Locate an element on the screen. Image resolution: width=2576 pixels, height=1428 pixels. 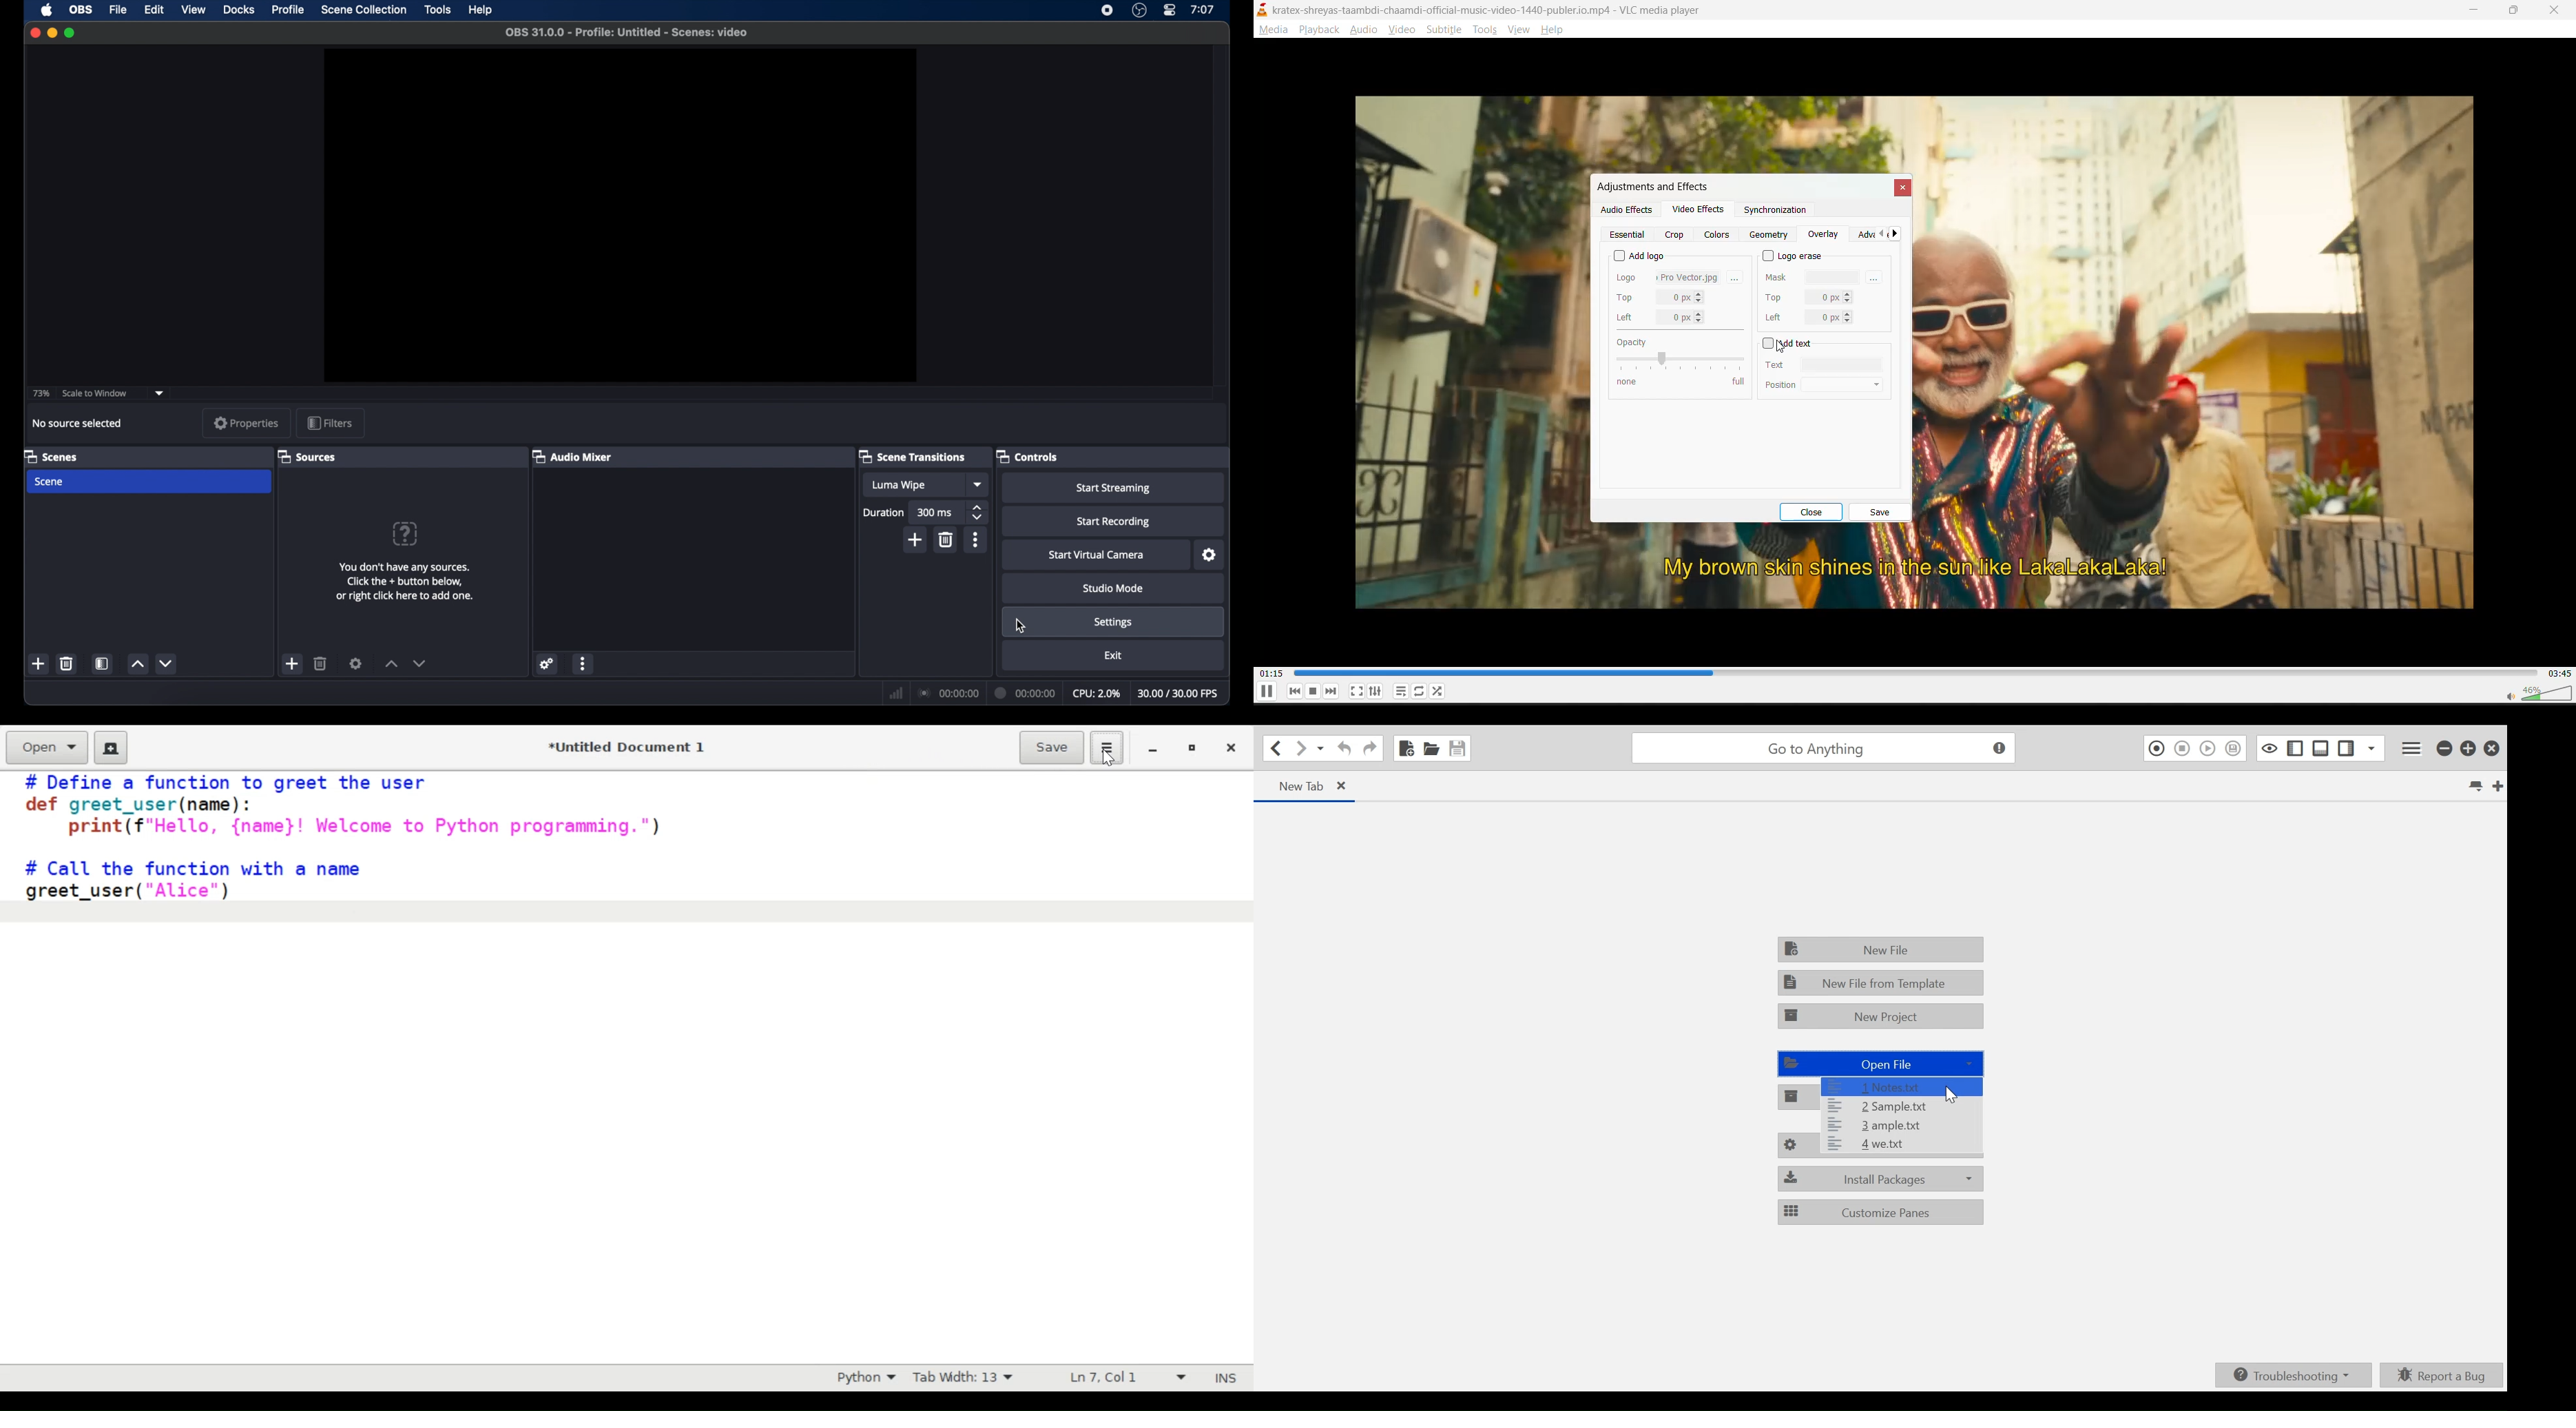
track slider is located at coordinates (1911, 673).